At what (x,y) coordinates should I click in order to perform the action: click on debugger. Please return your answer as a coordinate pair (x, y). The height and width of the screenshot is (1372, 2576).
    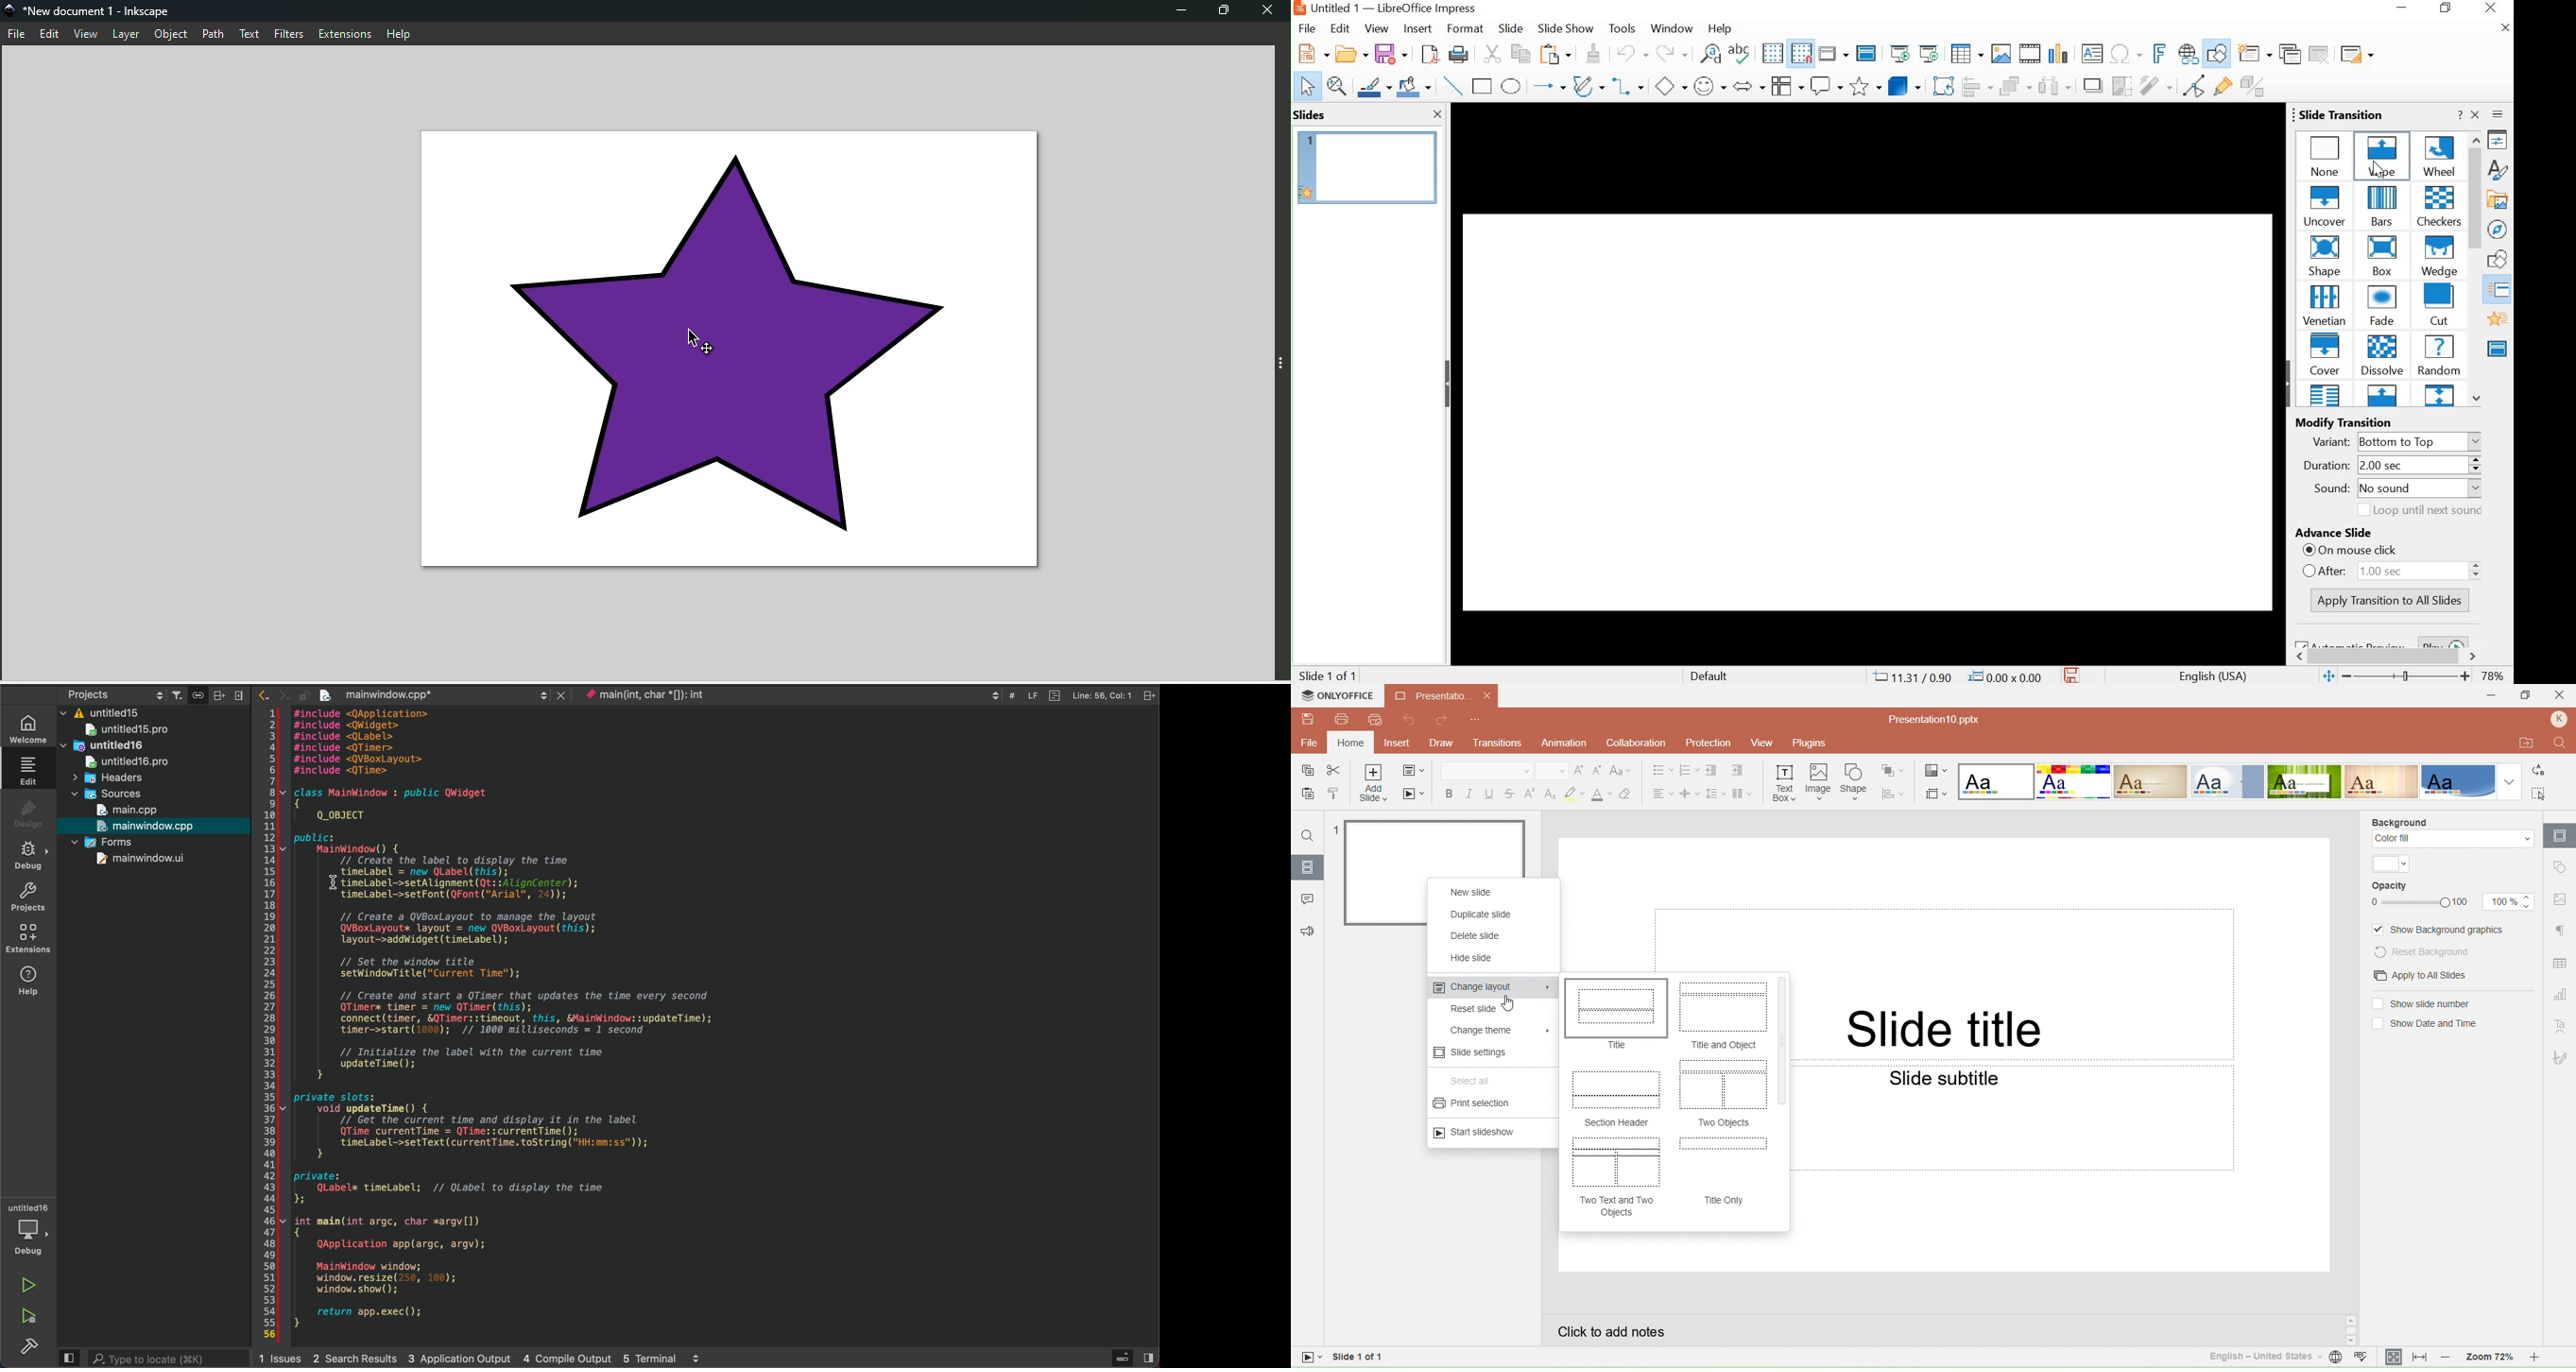
    Looking at the image, I should click on (30, 1229).